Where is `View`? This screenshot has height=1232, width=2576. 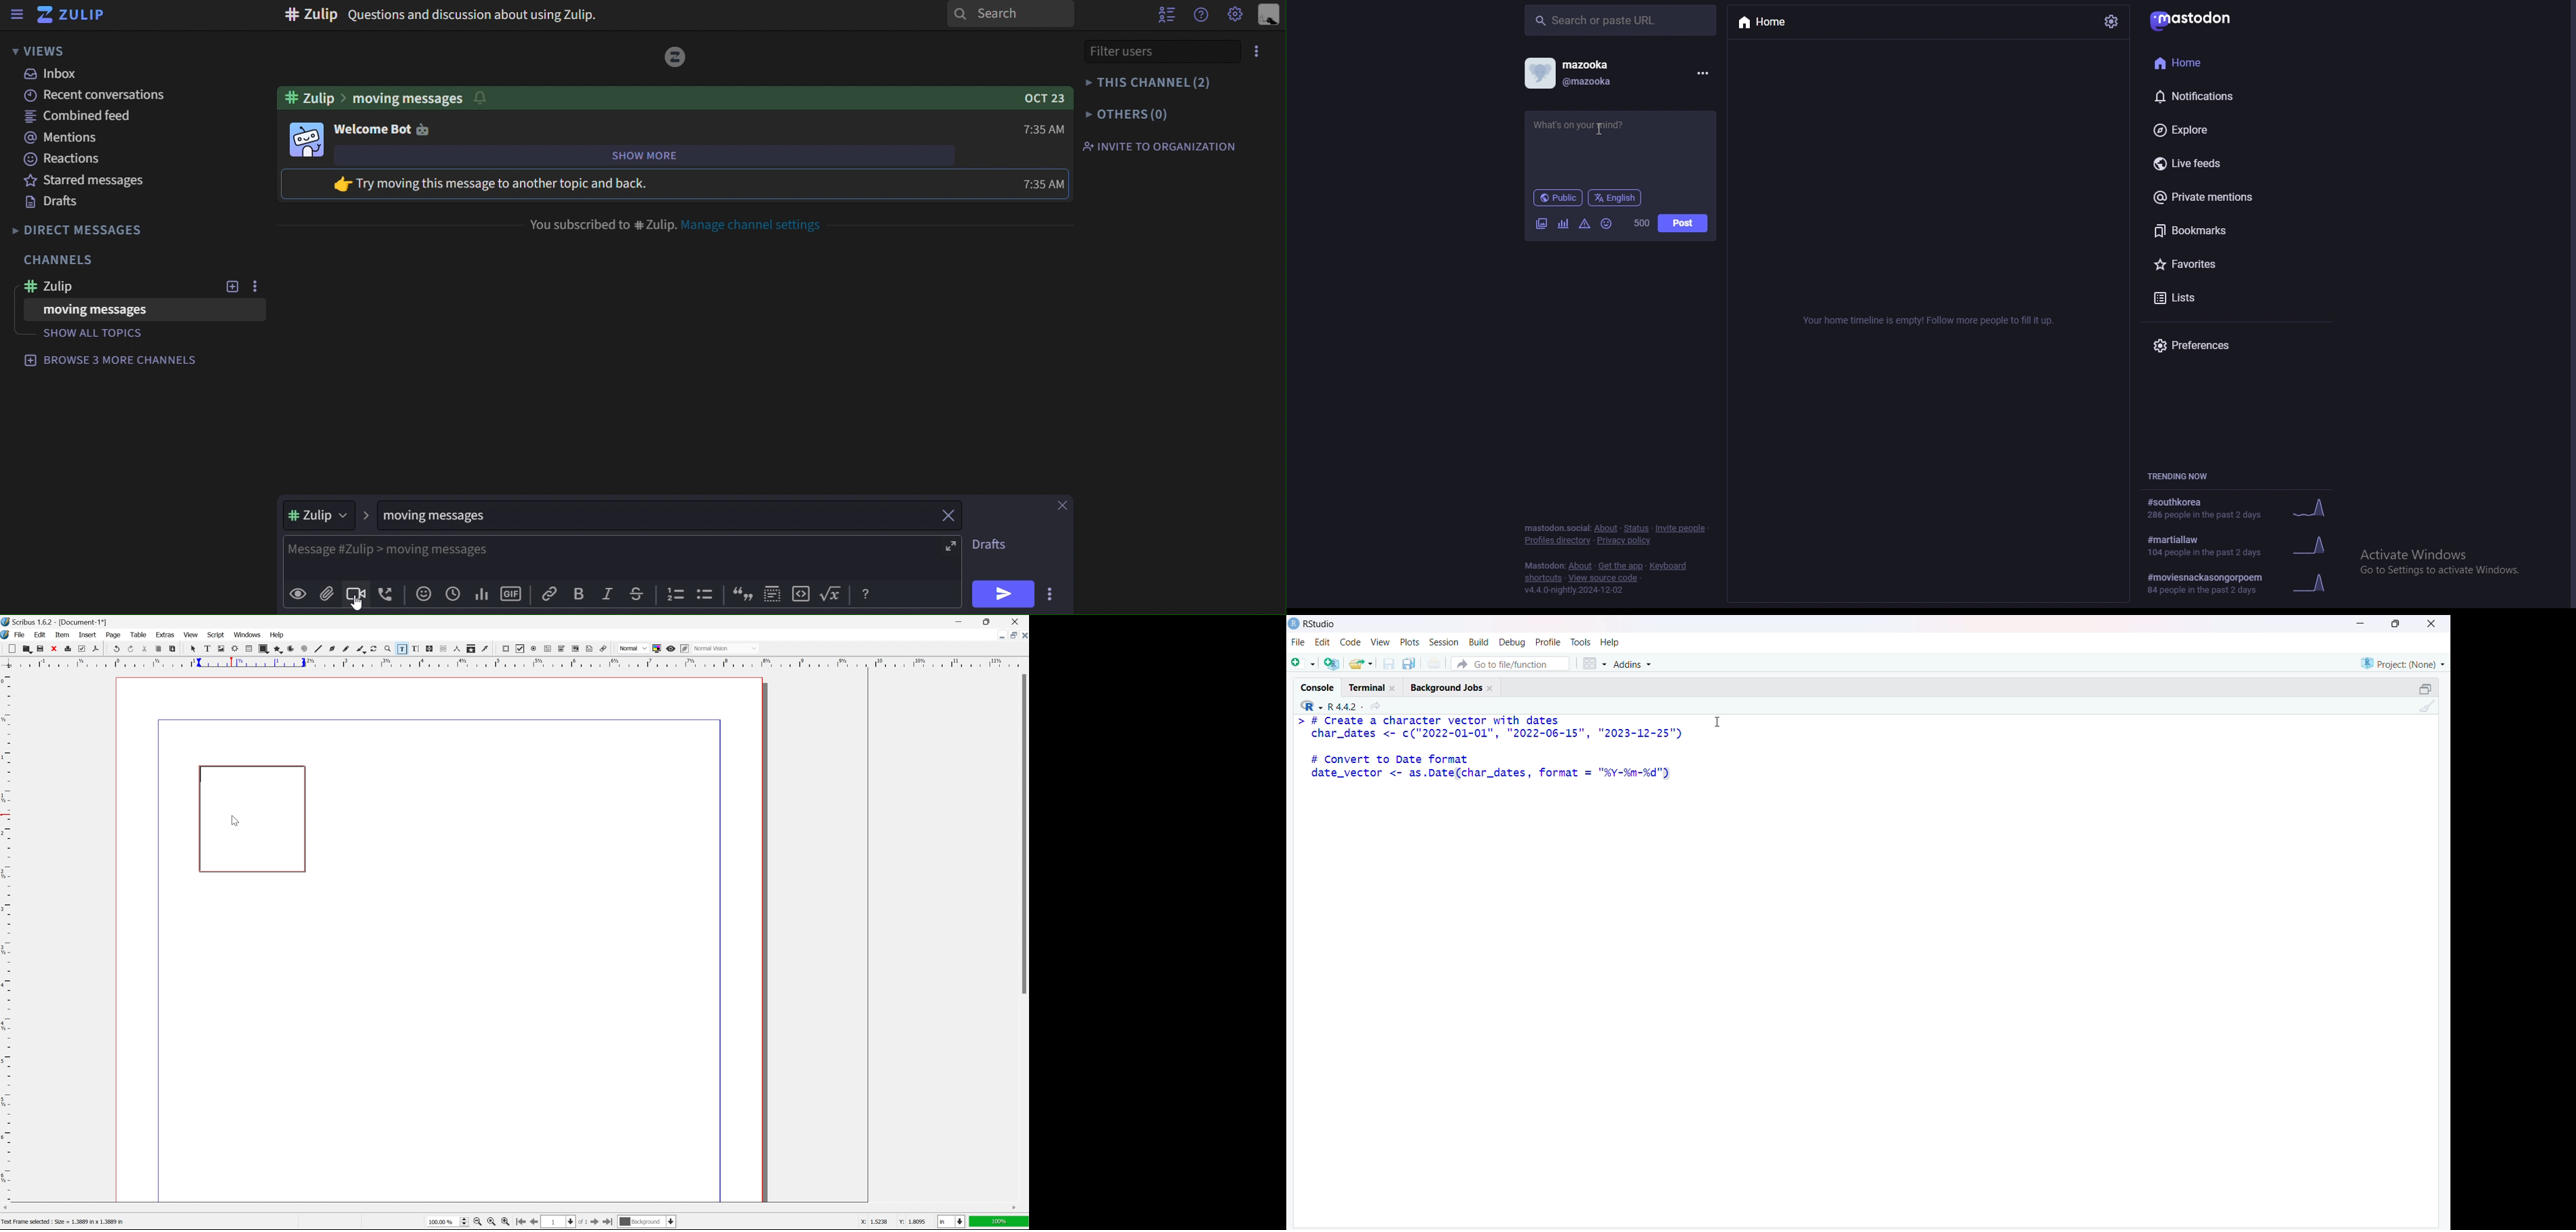
View is located at coordinates (1380, 644).